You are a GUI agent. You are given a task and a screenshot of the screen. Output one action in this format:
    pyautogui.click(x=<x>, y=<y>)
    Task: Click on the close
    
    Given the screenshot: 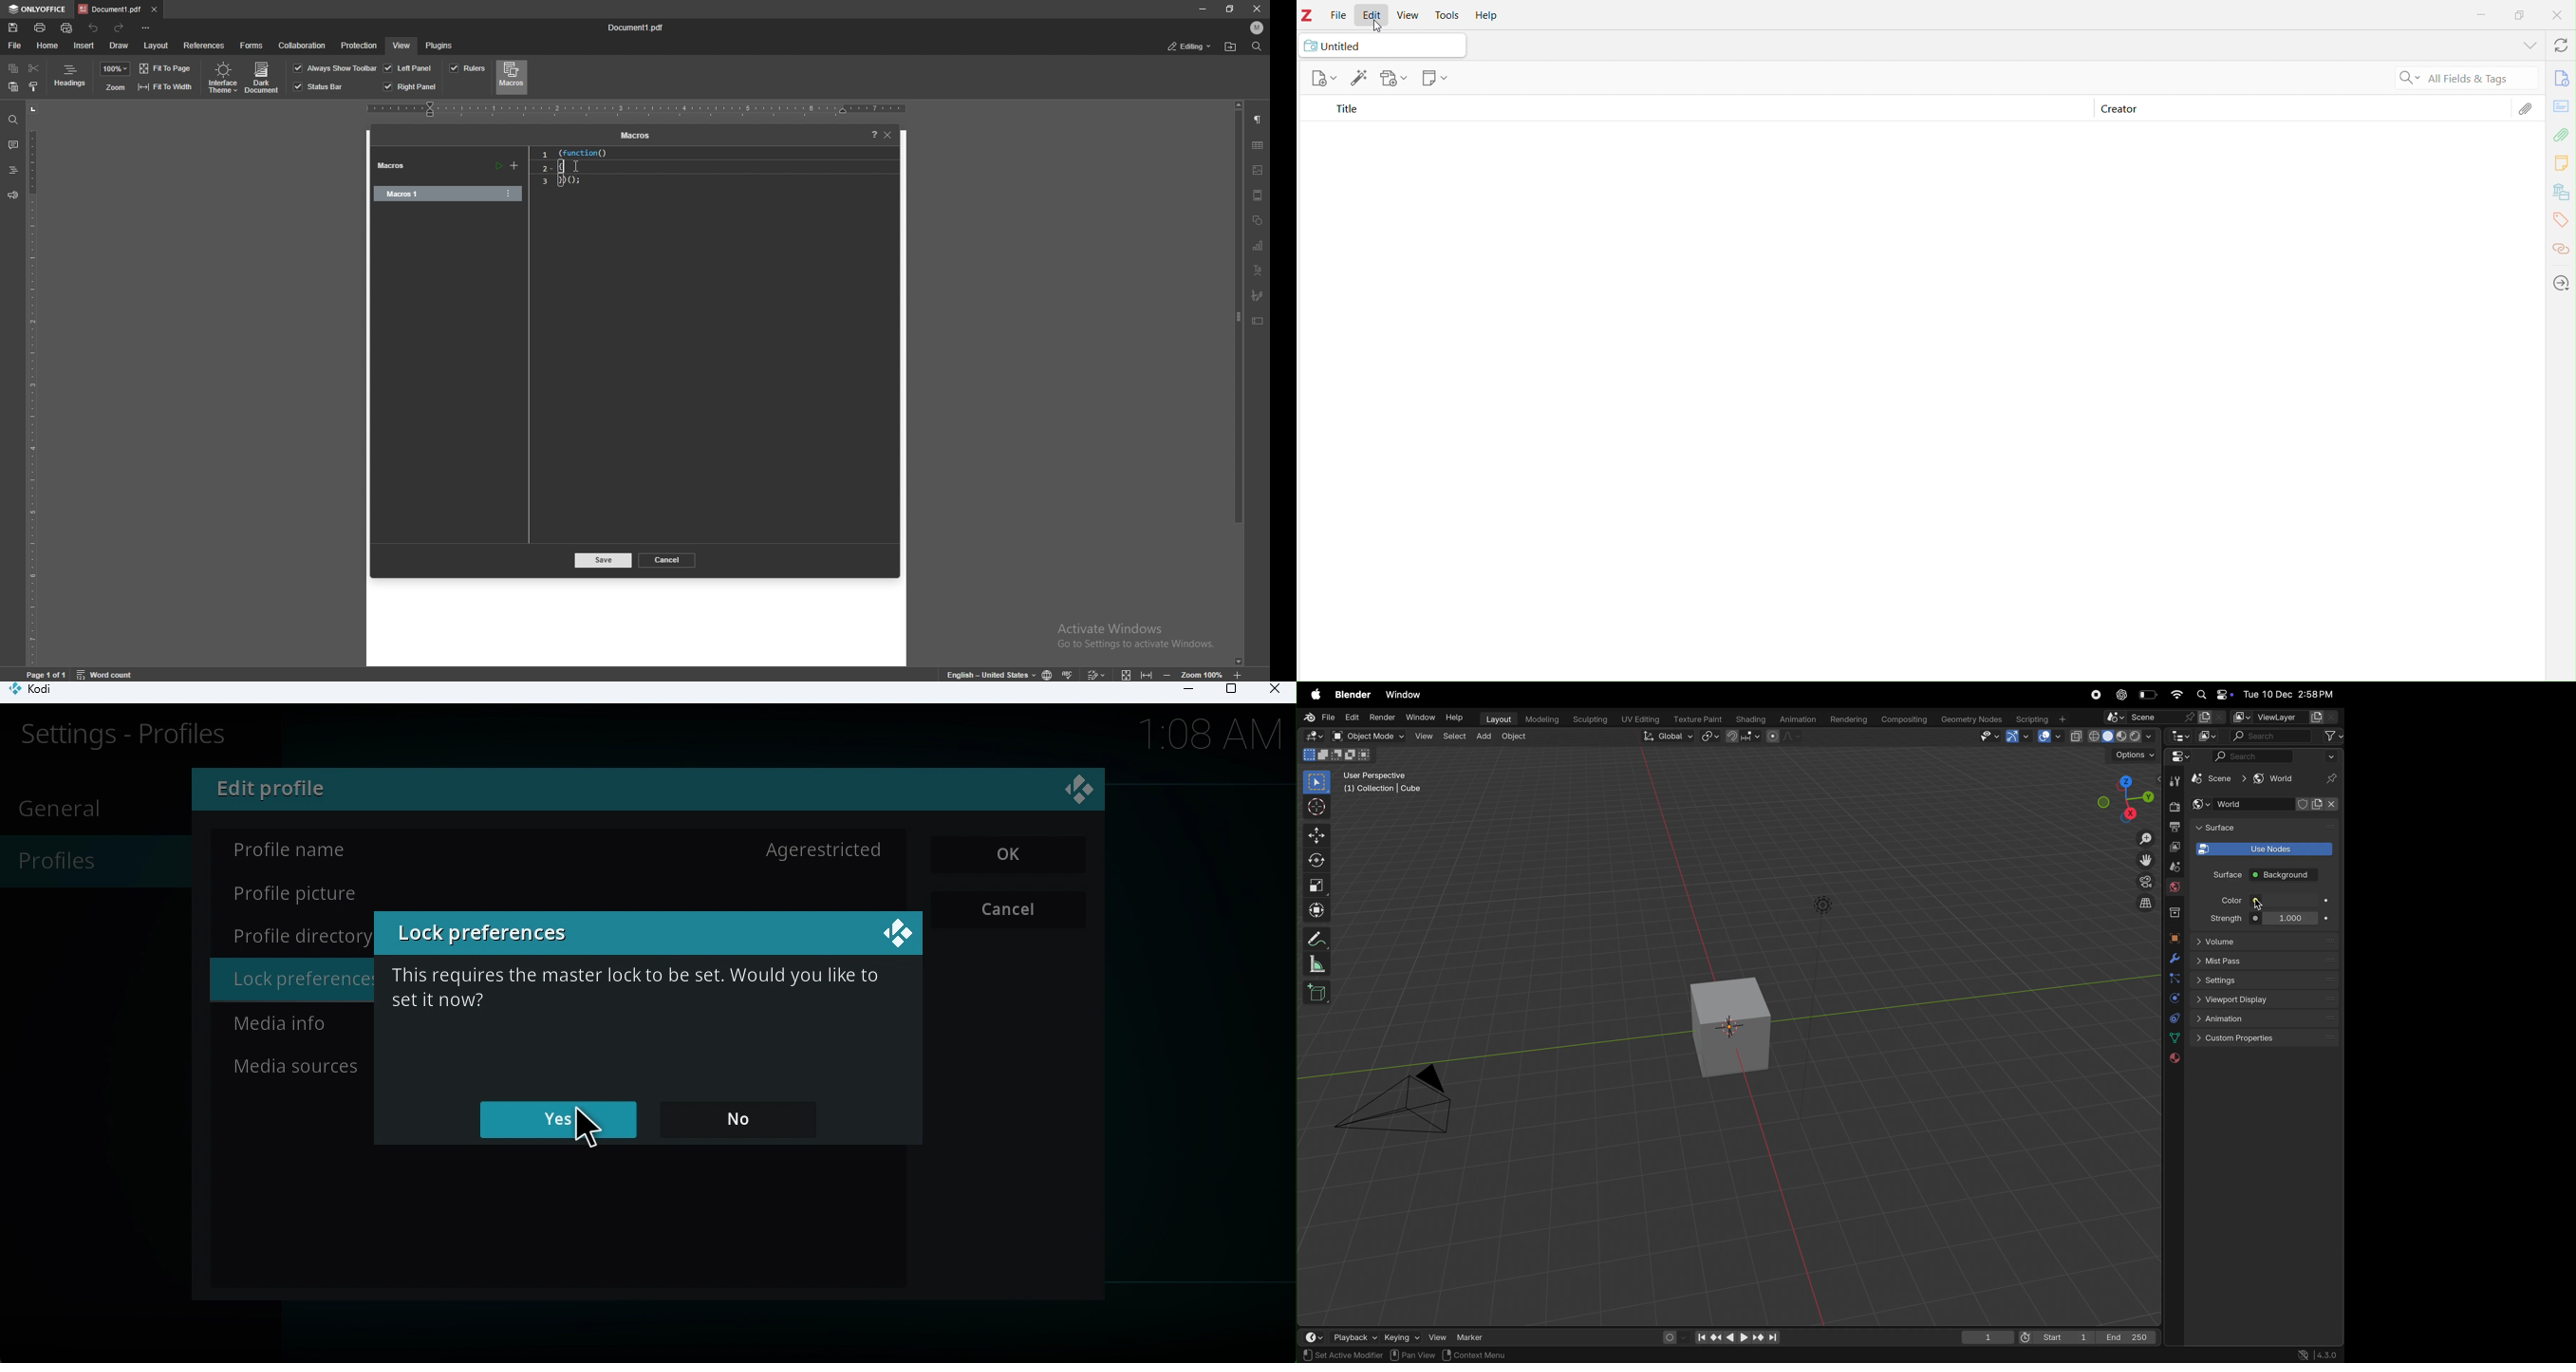 What is the action you would take?
    pyautogui.click(x=1260, y=9)
    